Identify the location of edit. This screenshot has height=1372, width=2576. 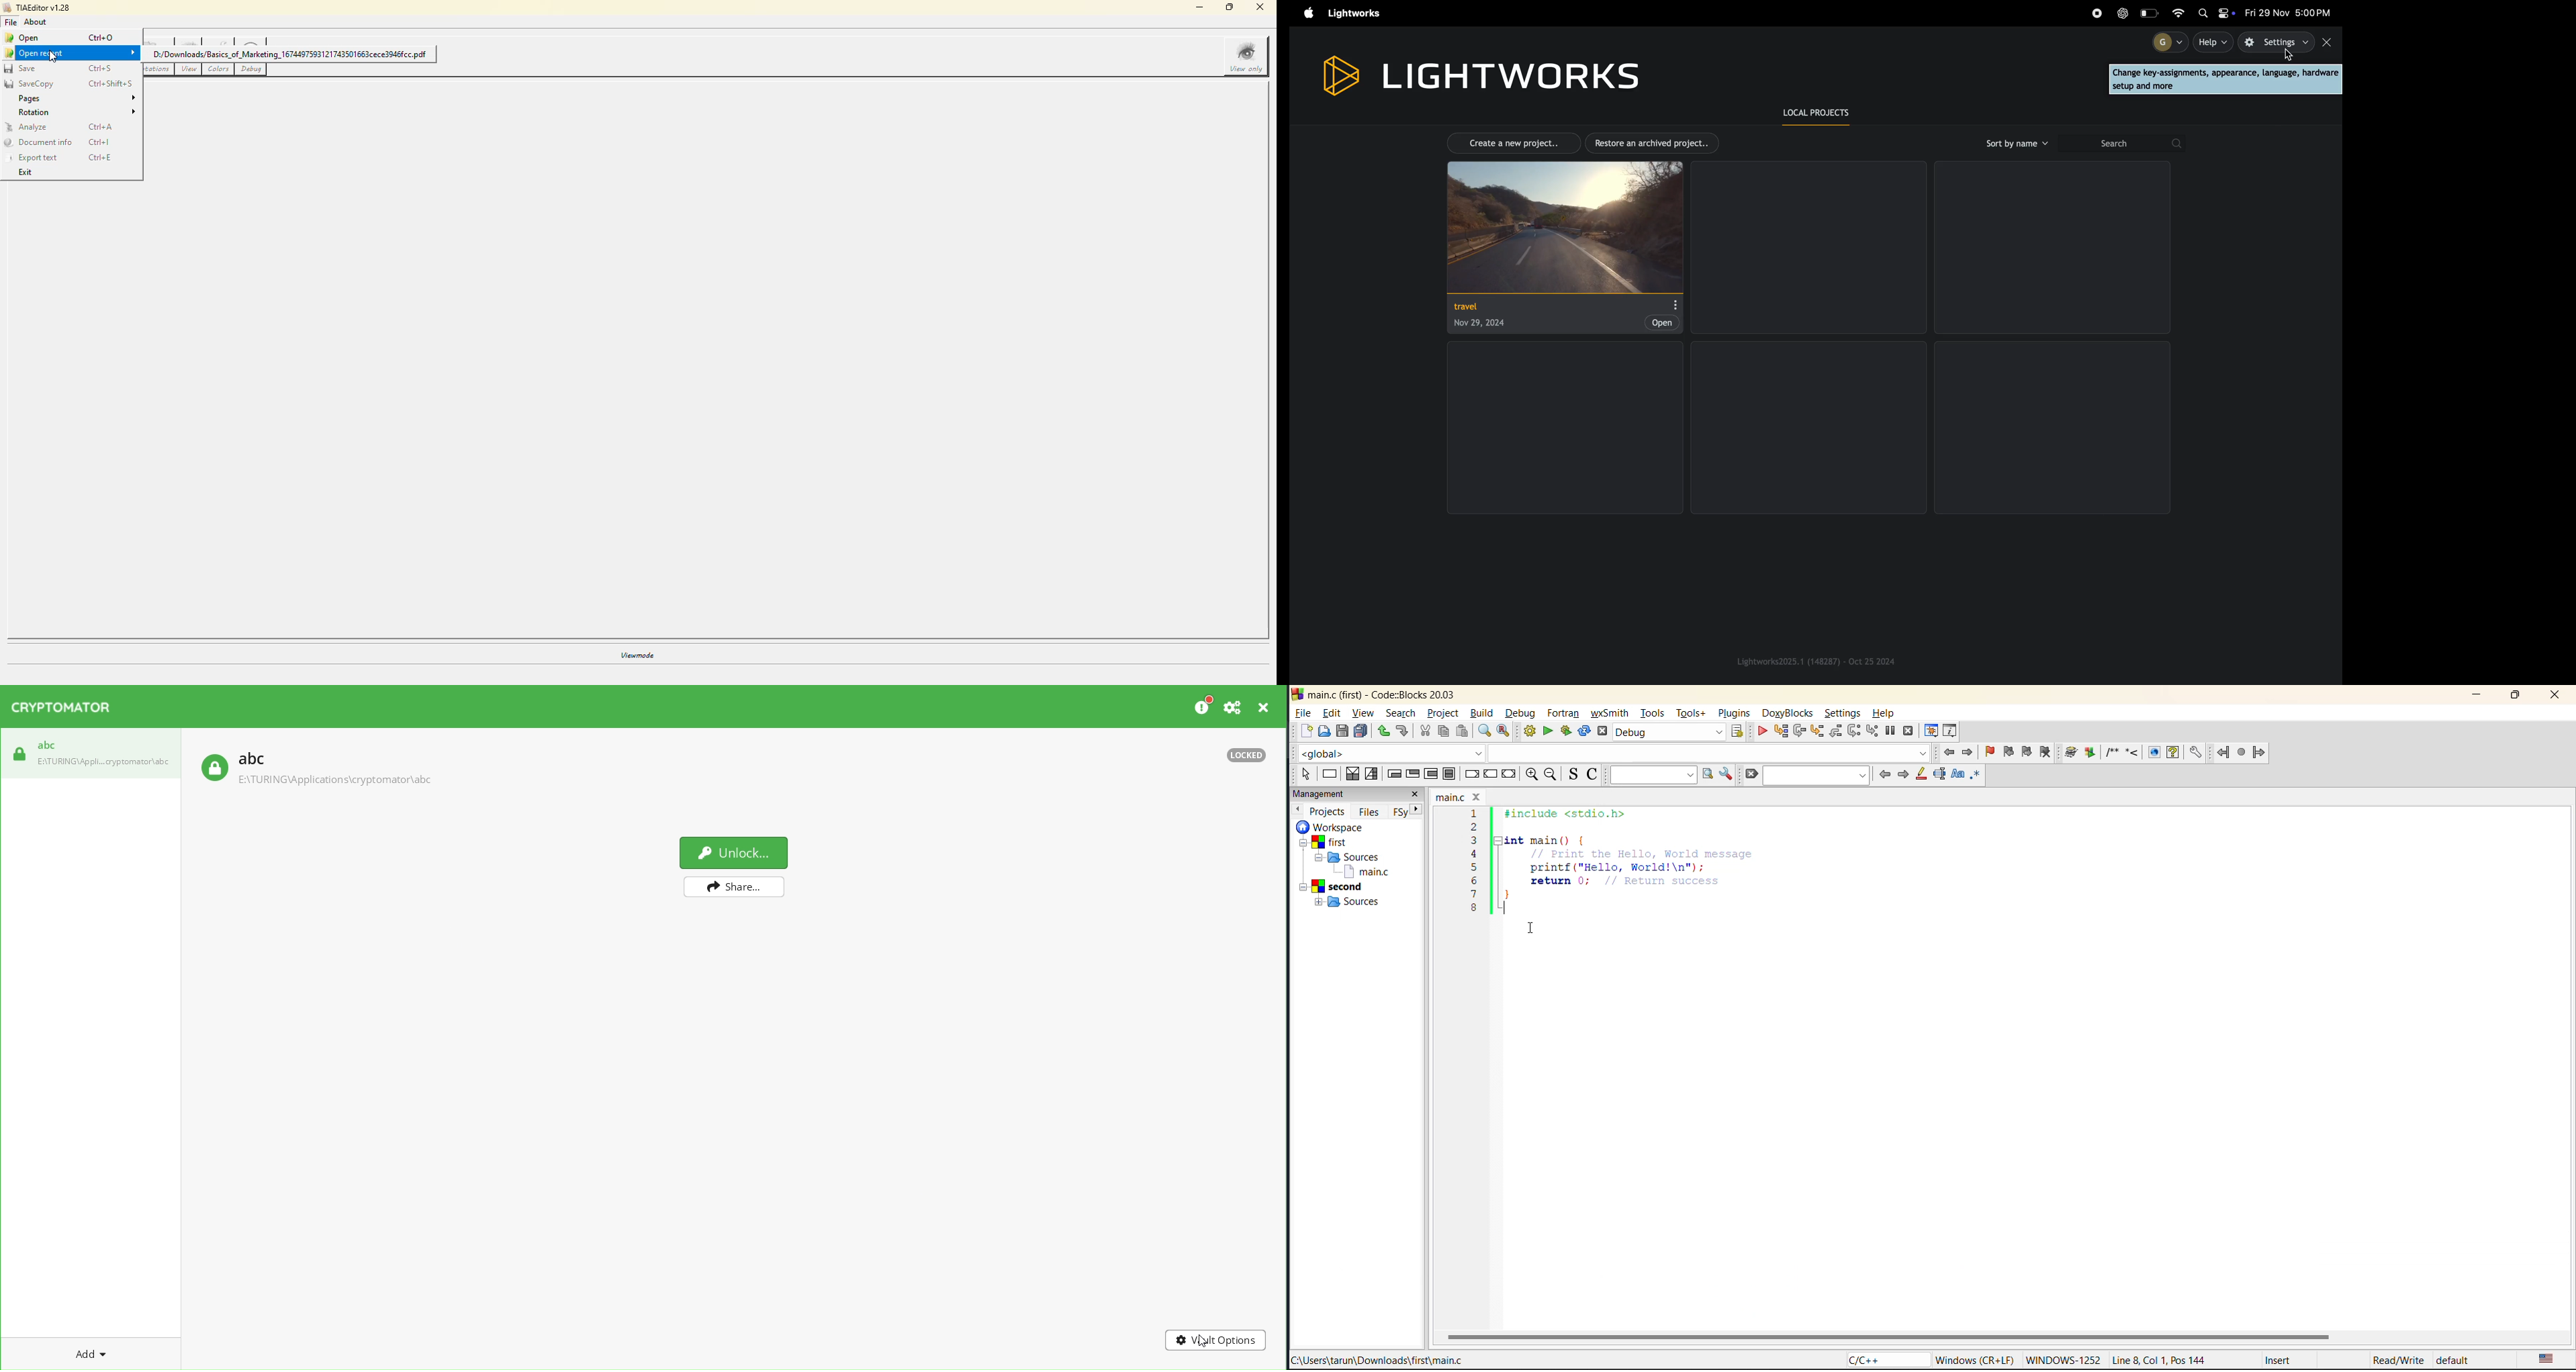
(1332, 712).